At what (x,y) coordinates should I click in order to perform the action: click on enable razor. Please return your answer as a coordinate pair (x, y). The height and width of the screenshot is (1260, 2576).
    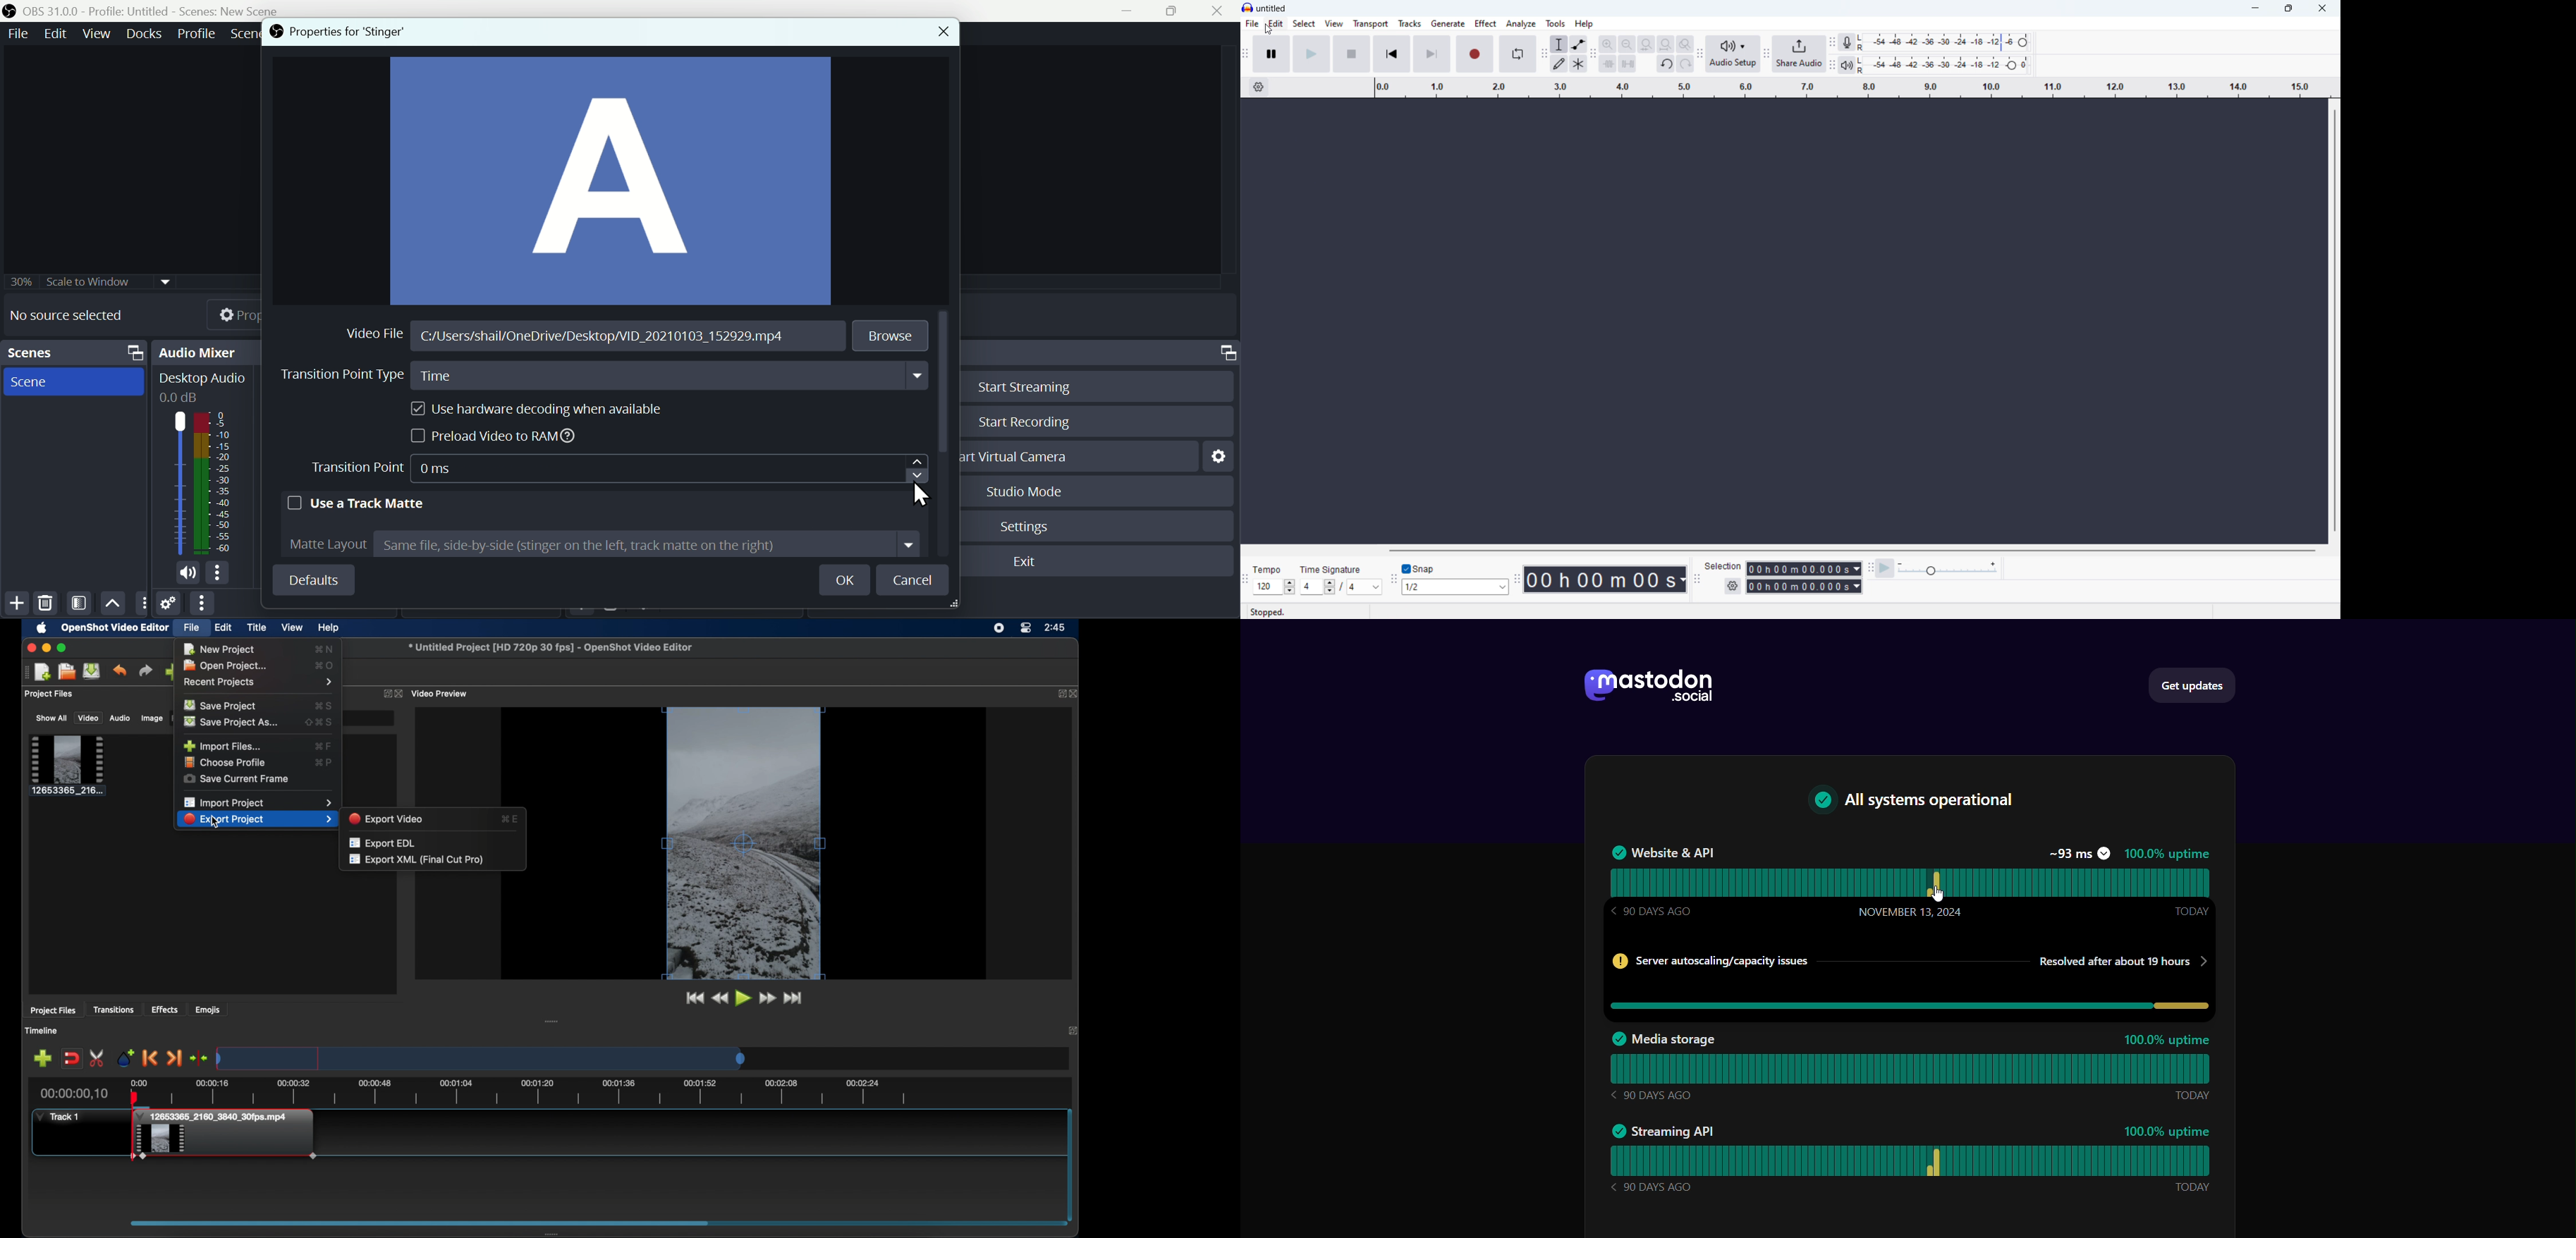
    Looking at the image, I should click on (98, 1057).